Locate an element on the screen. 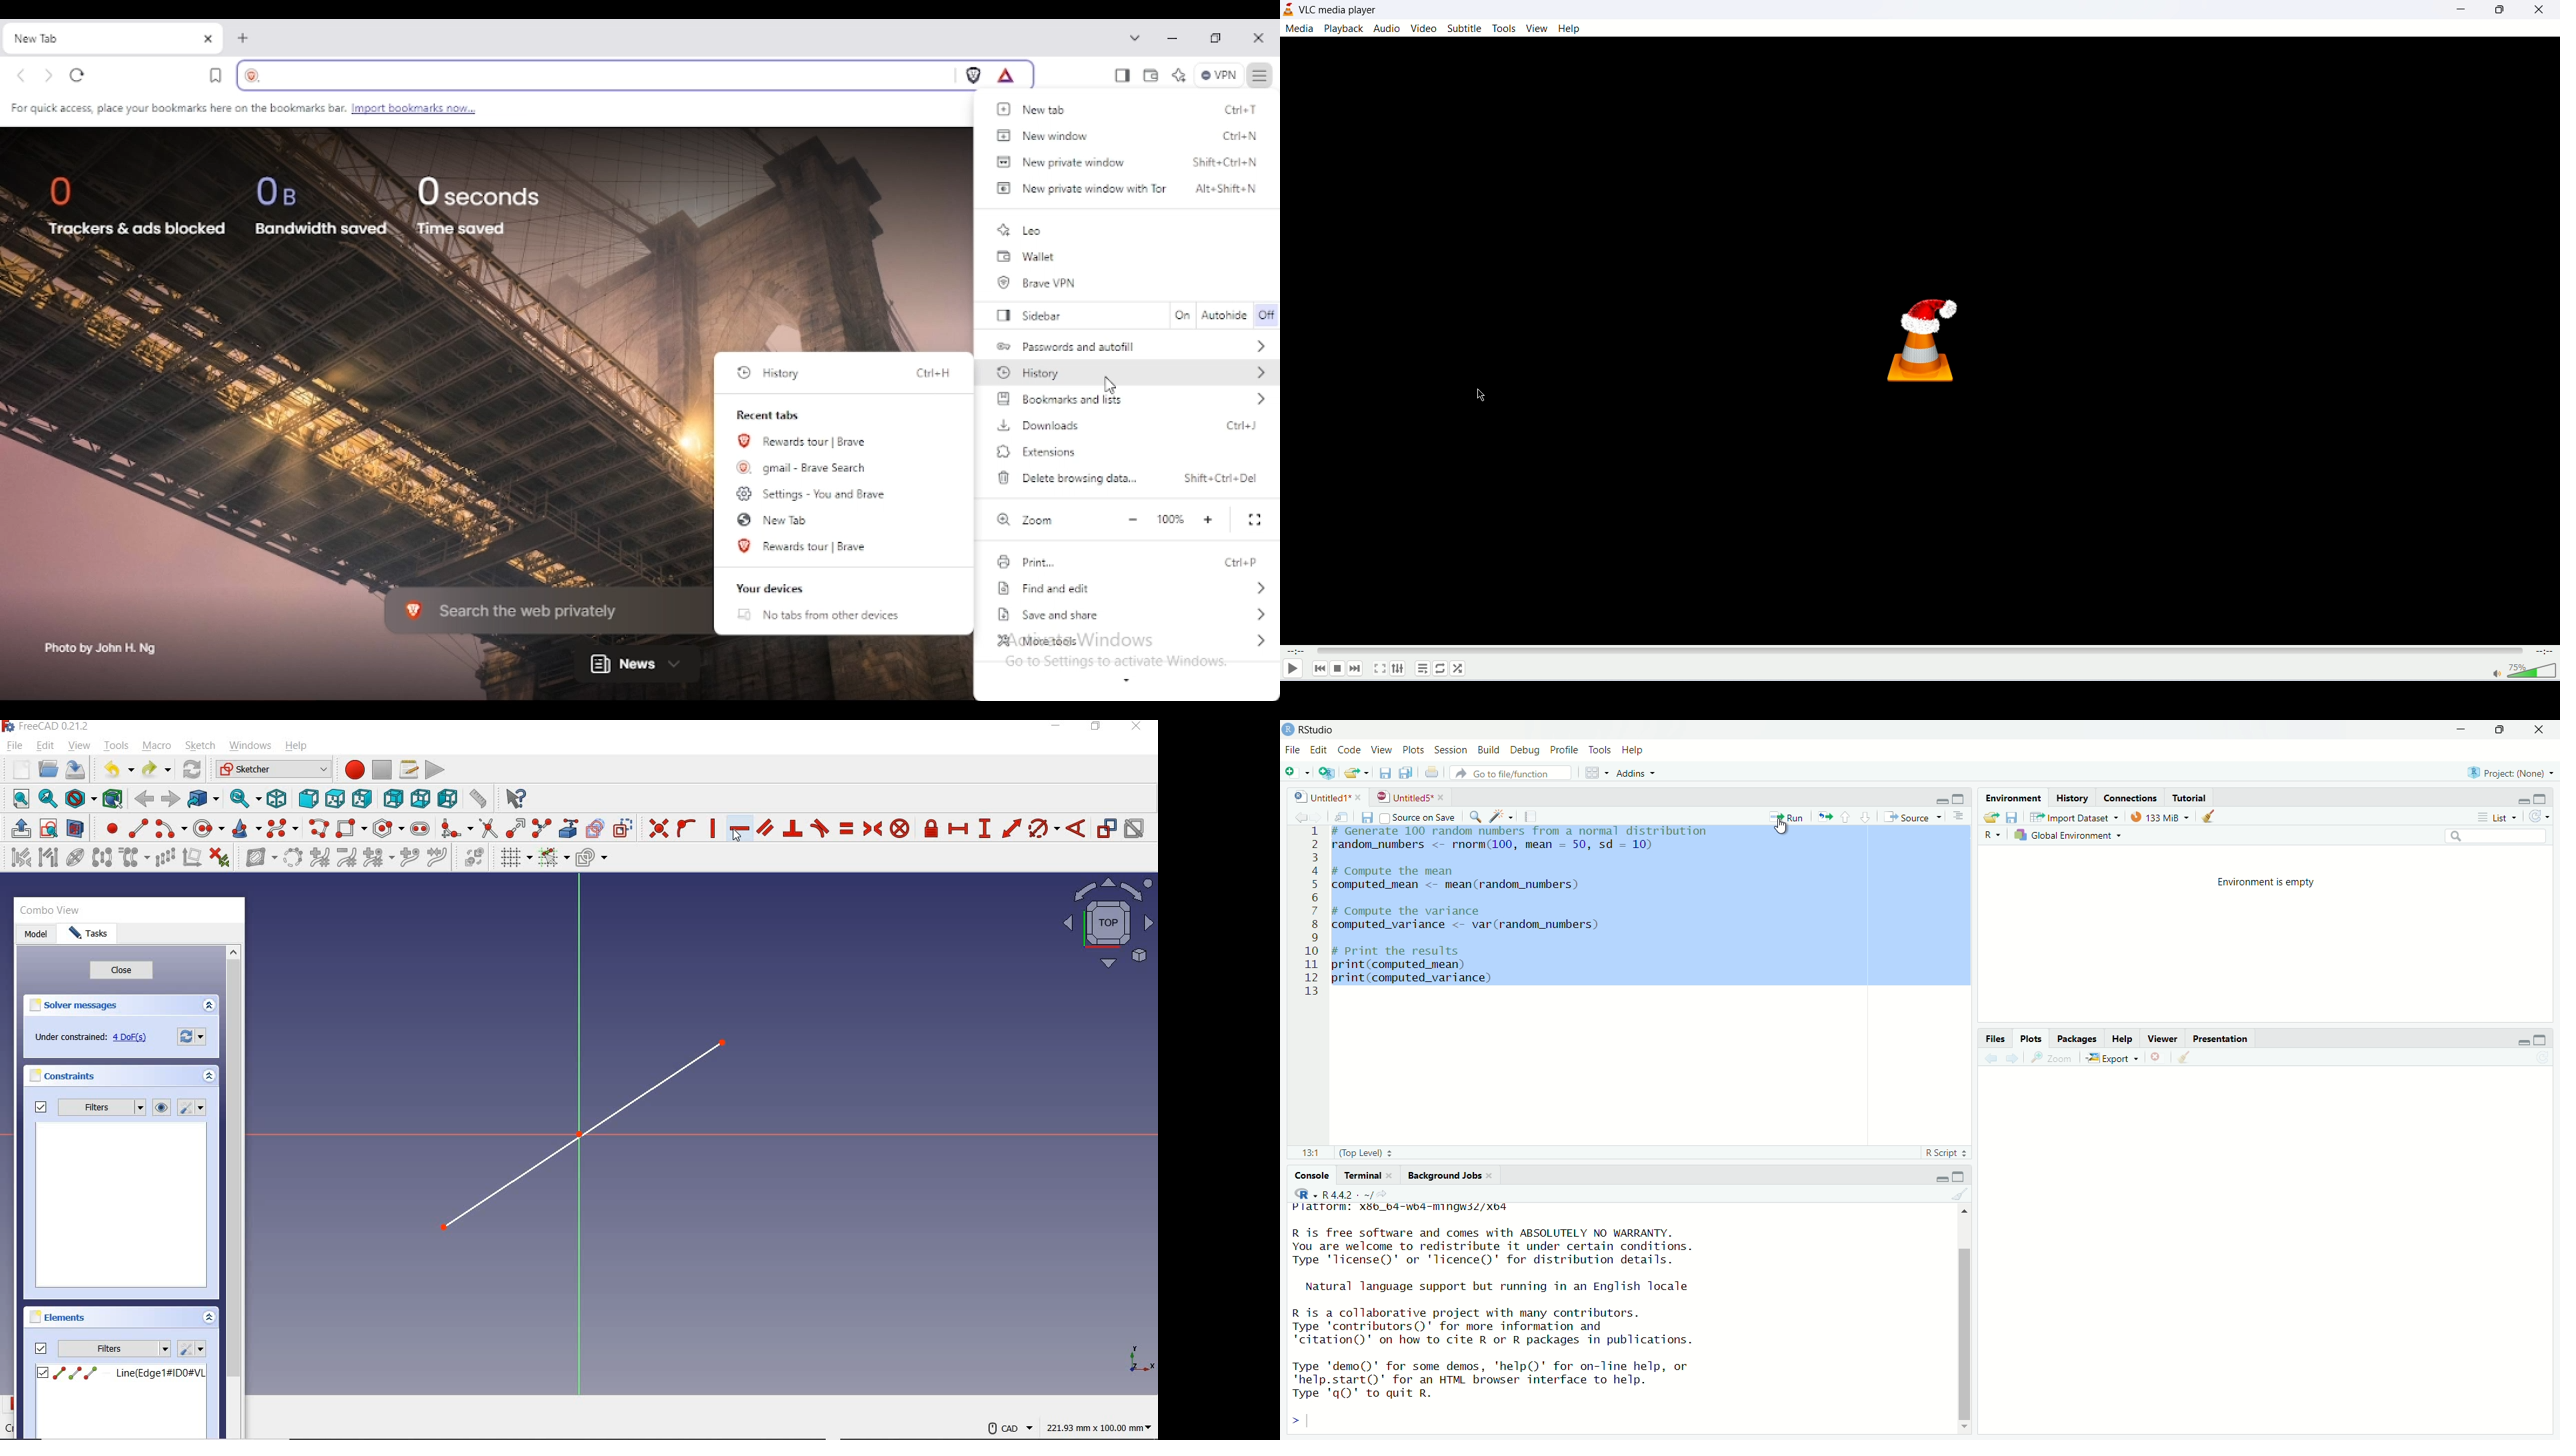  view is located at coordinates (1383, 751).